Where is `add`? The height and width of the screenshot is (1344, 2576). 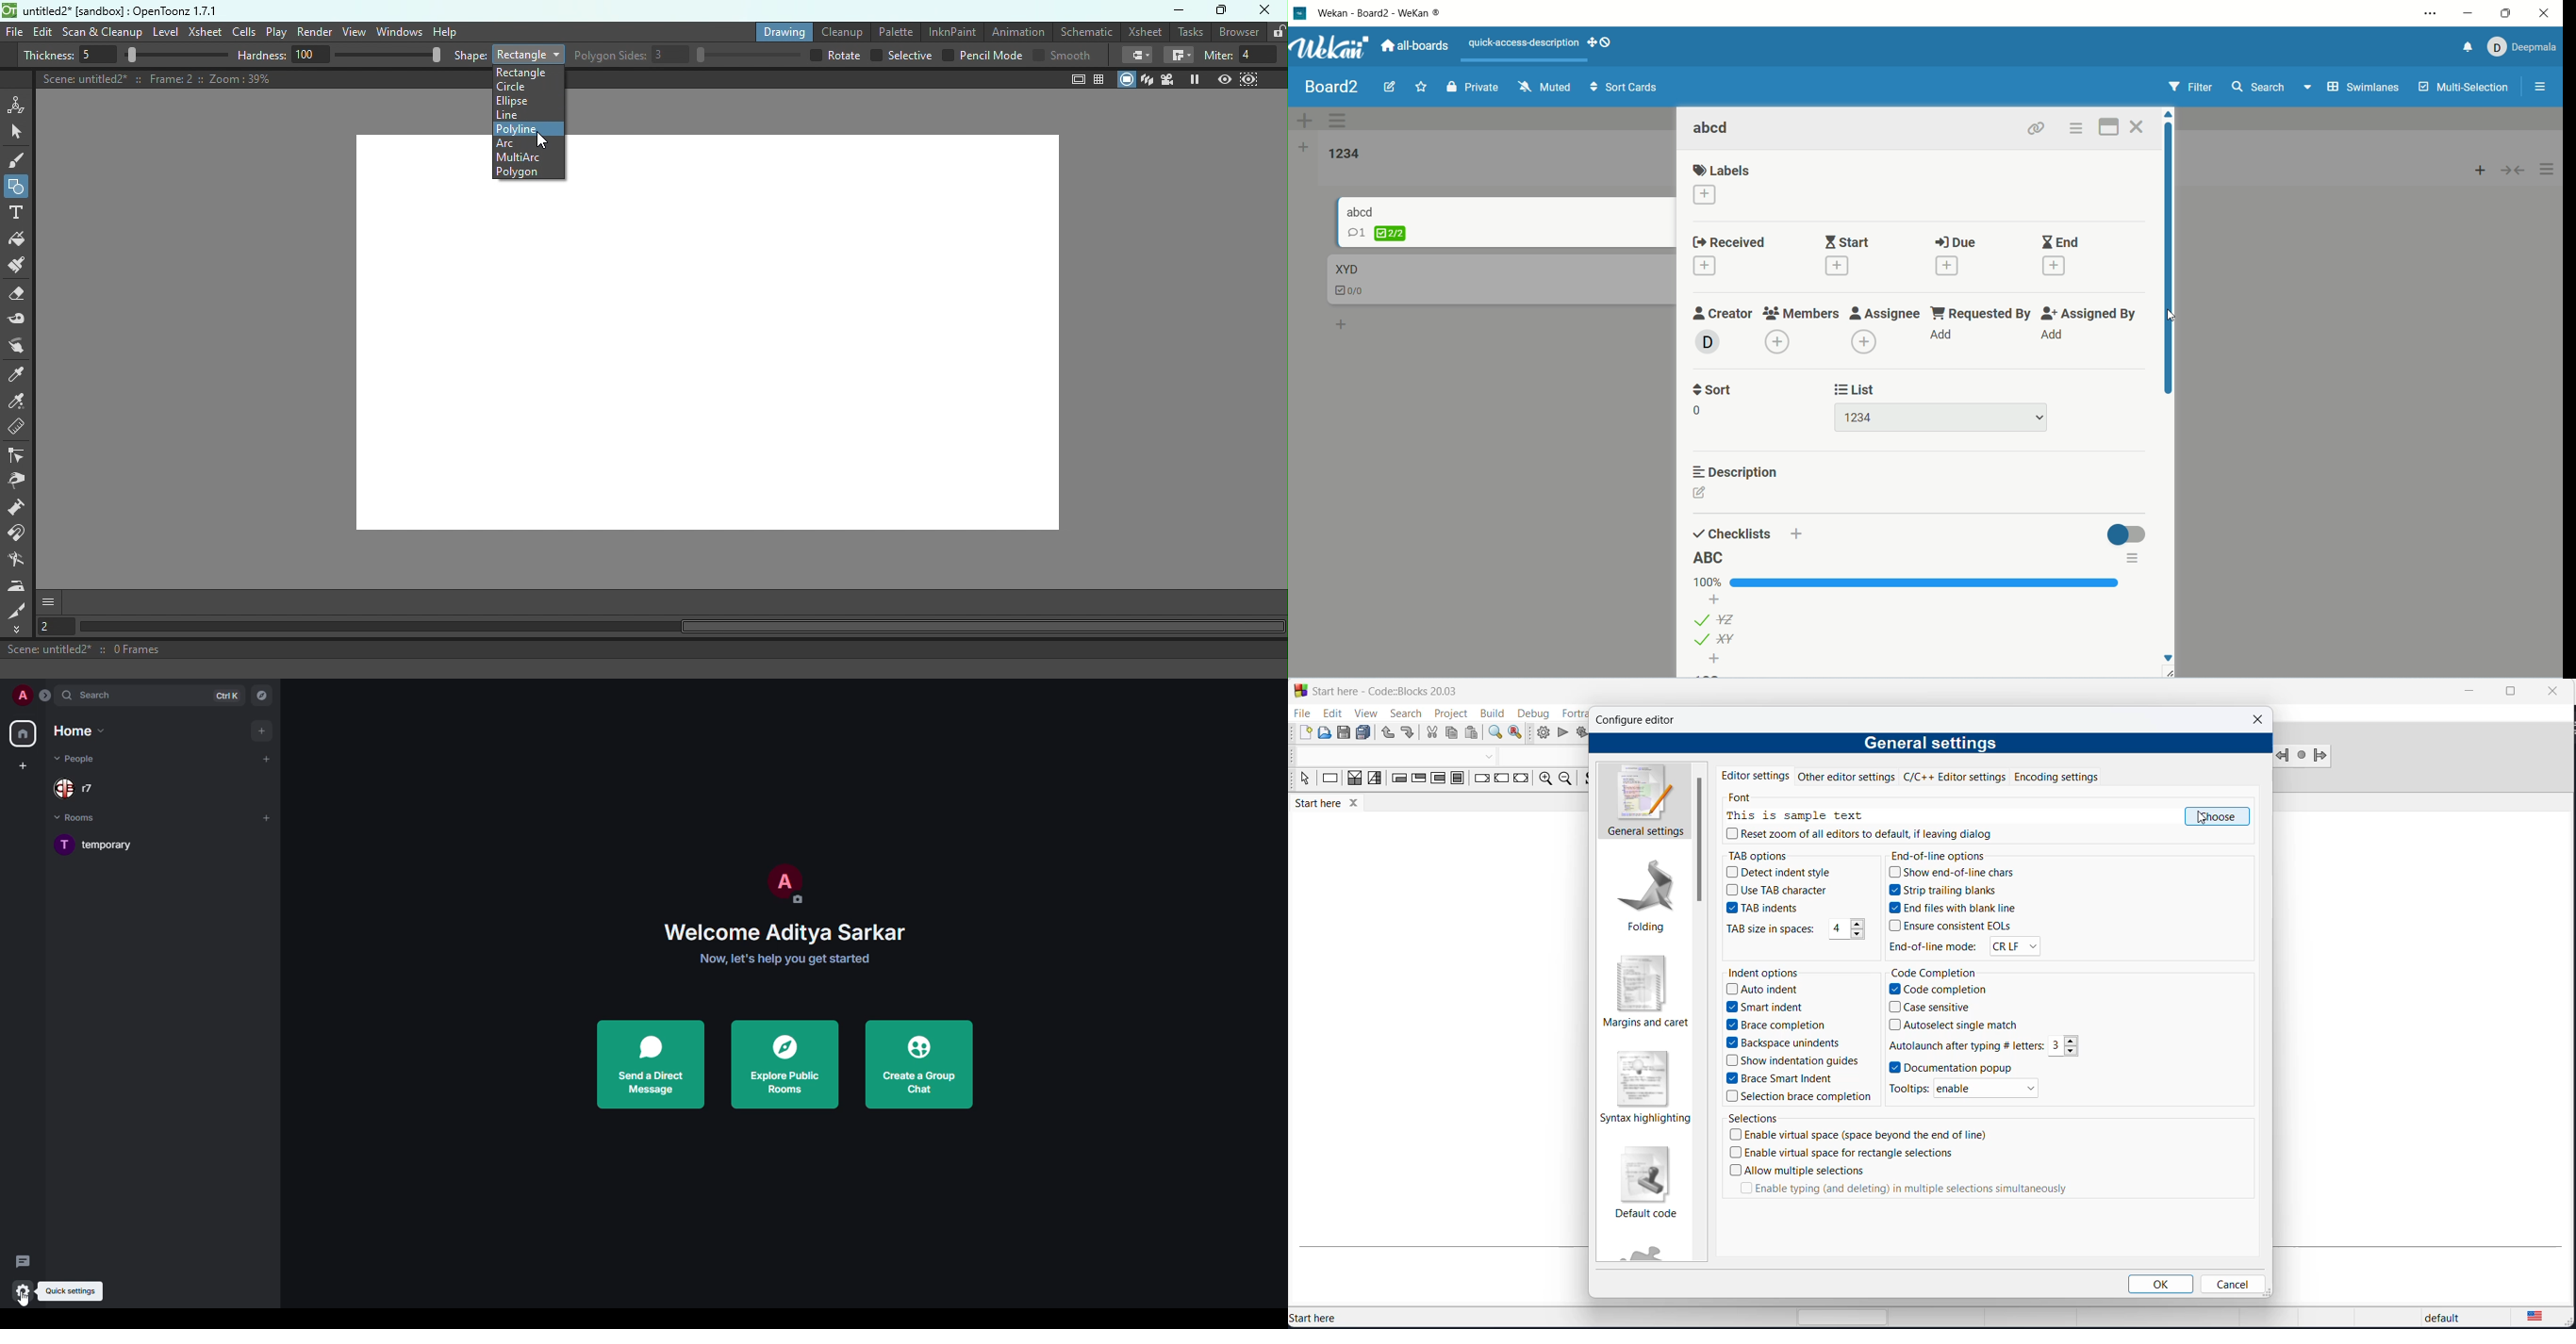
add is located at coordinates (1716, 599).